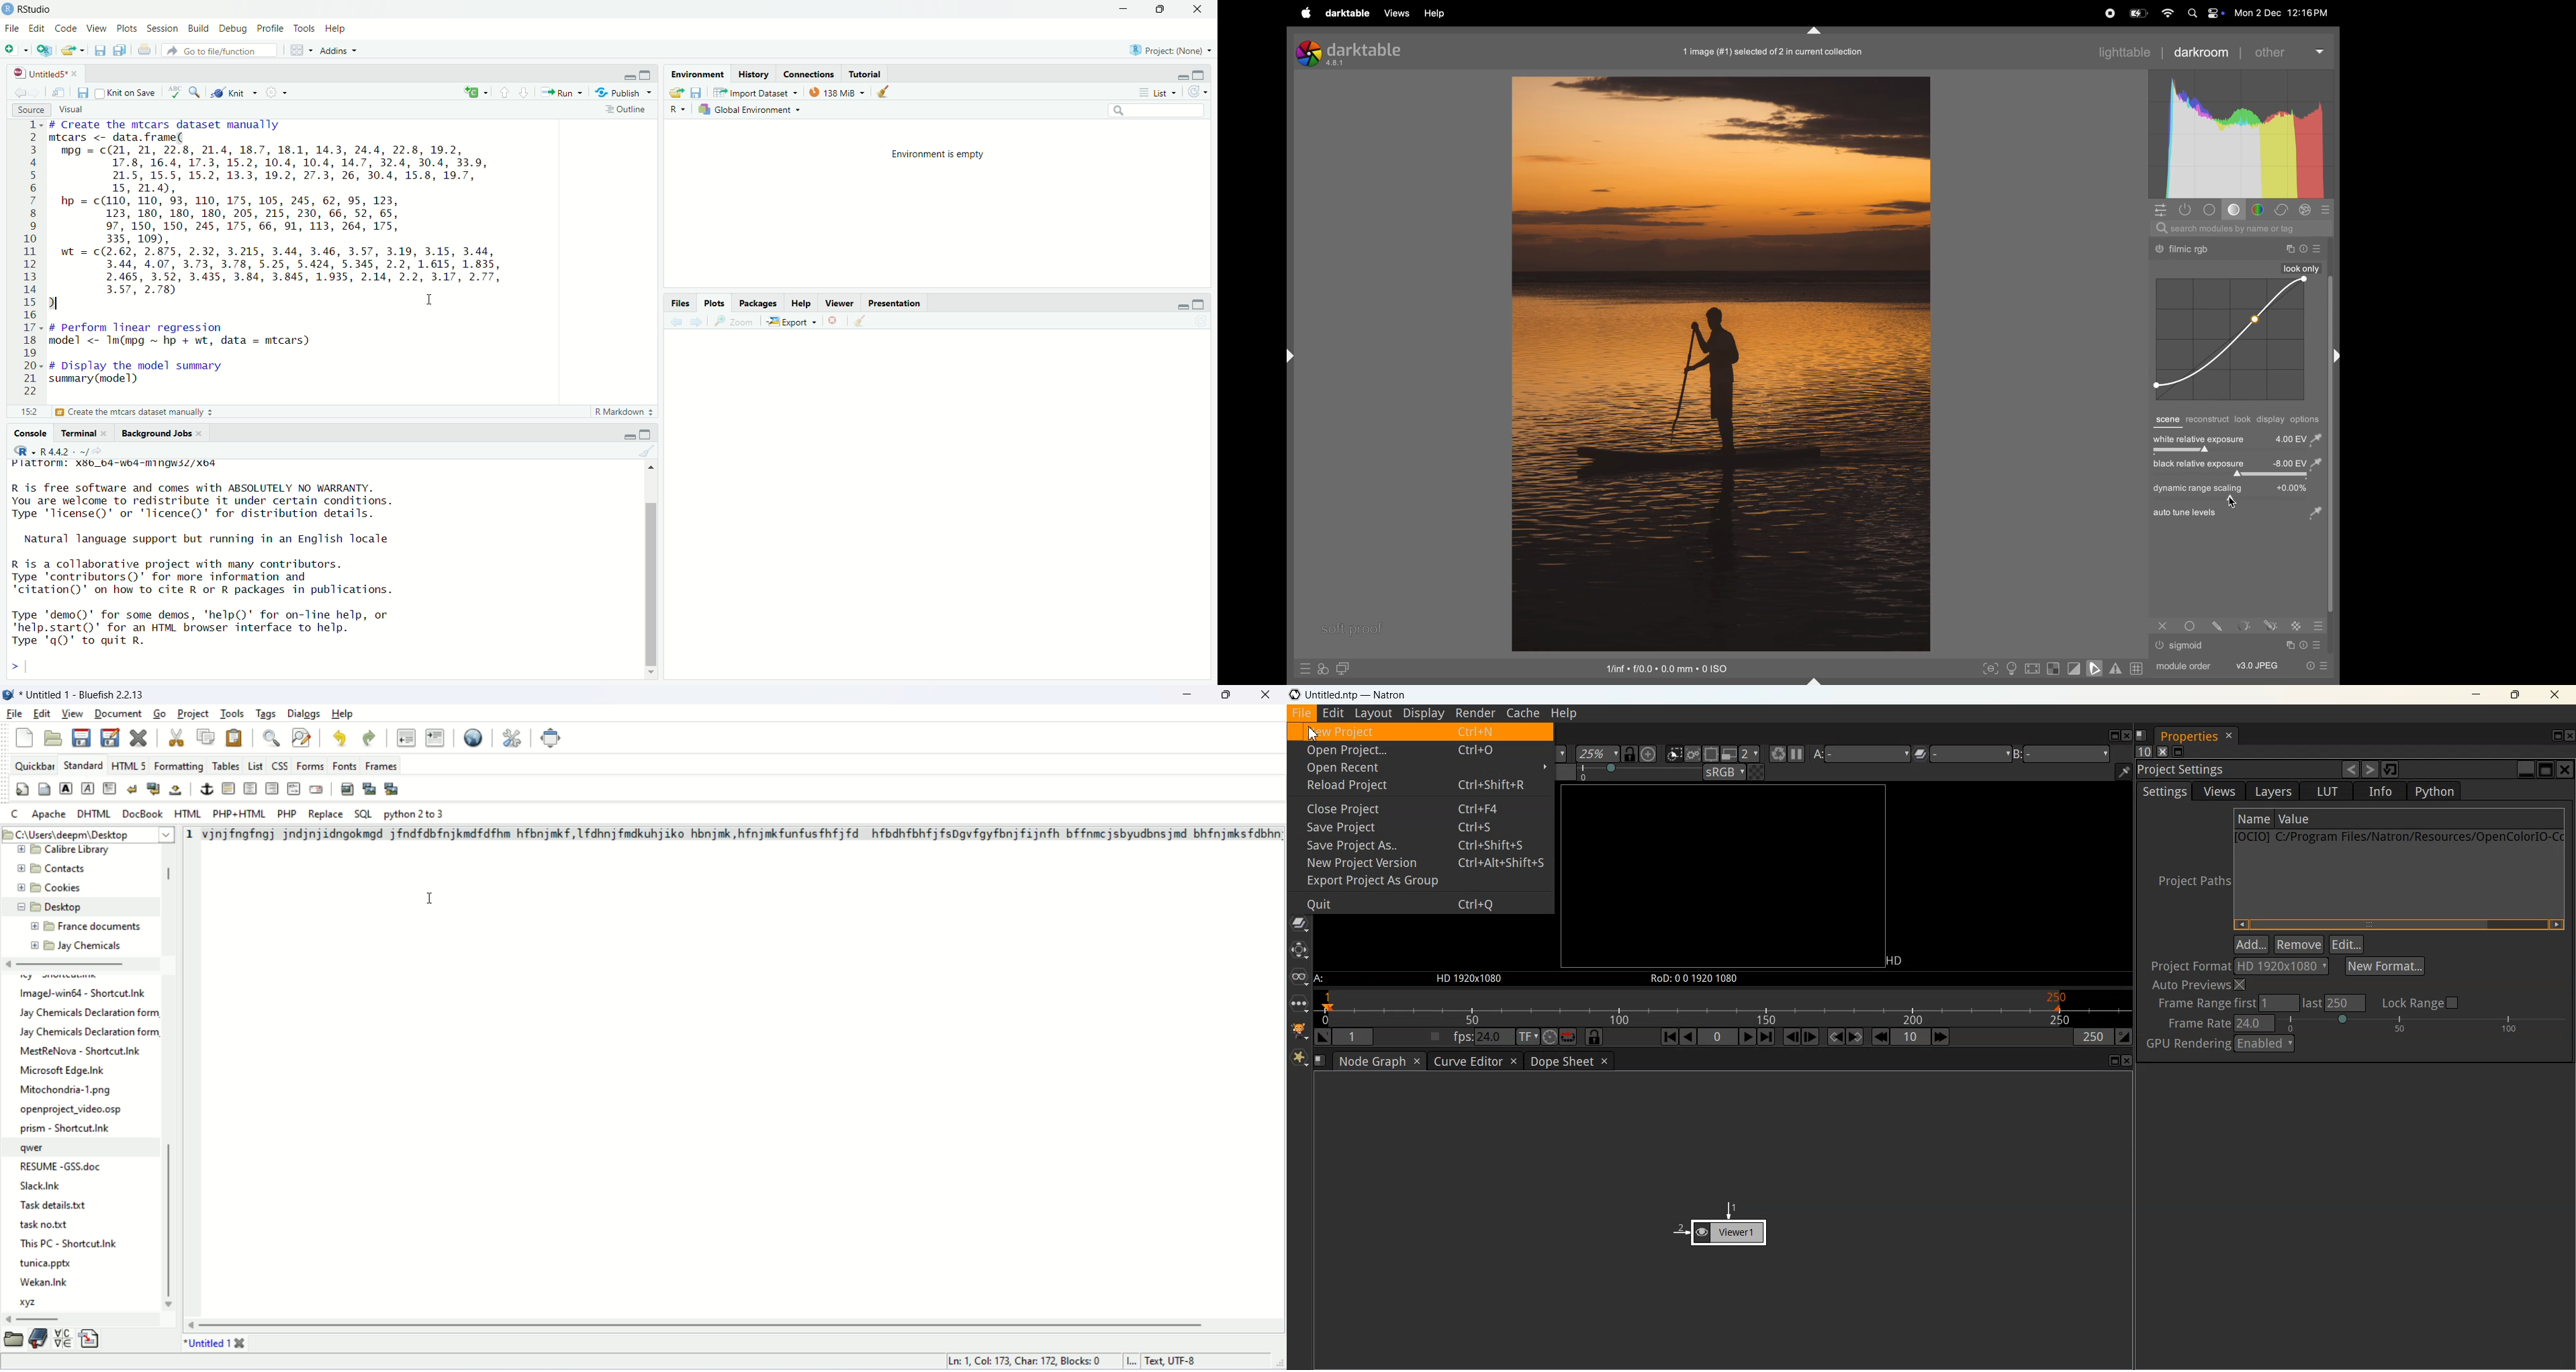 The height and width of the screenshot is (1372, 2576). Describe the element at coordinates (752, 74) in the screenshot. I see `History` at that location.